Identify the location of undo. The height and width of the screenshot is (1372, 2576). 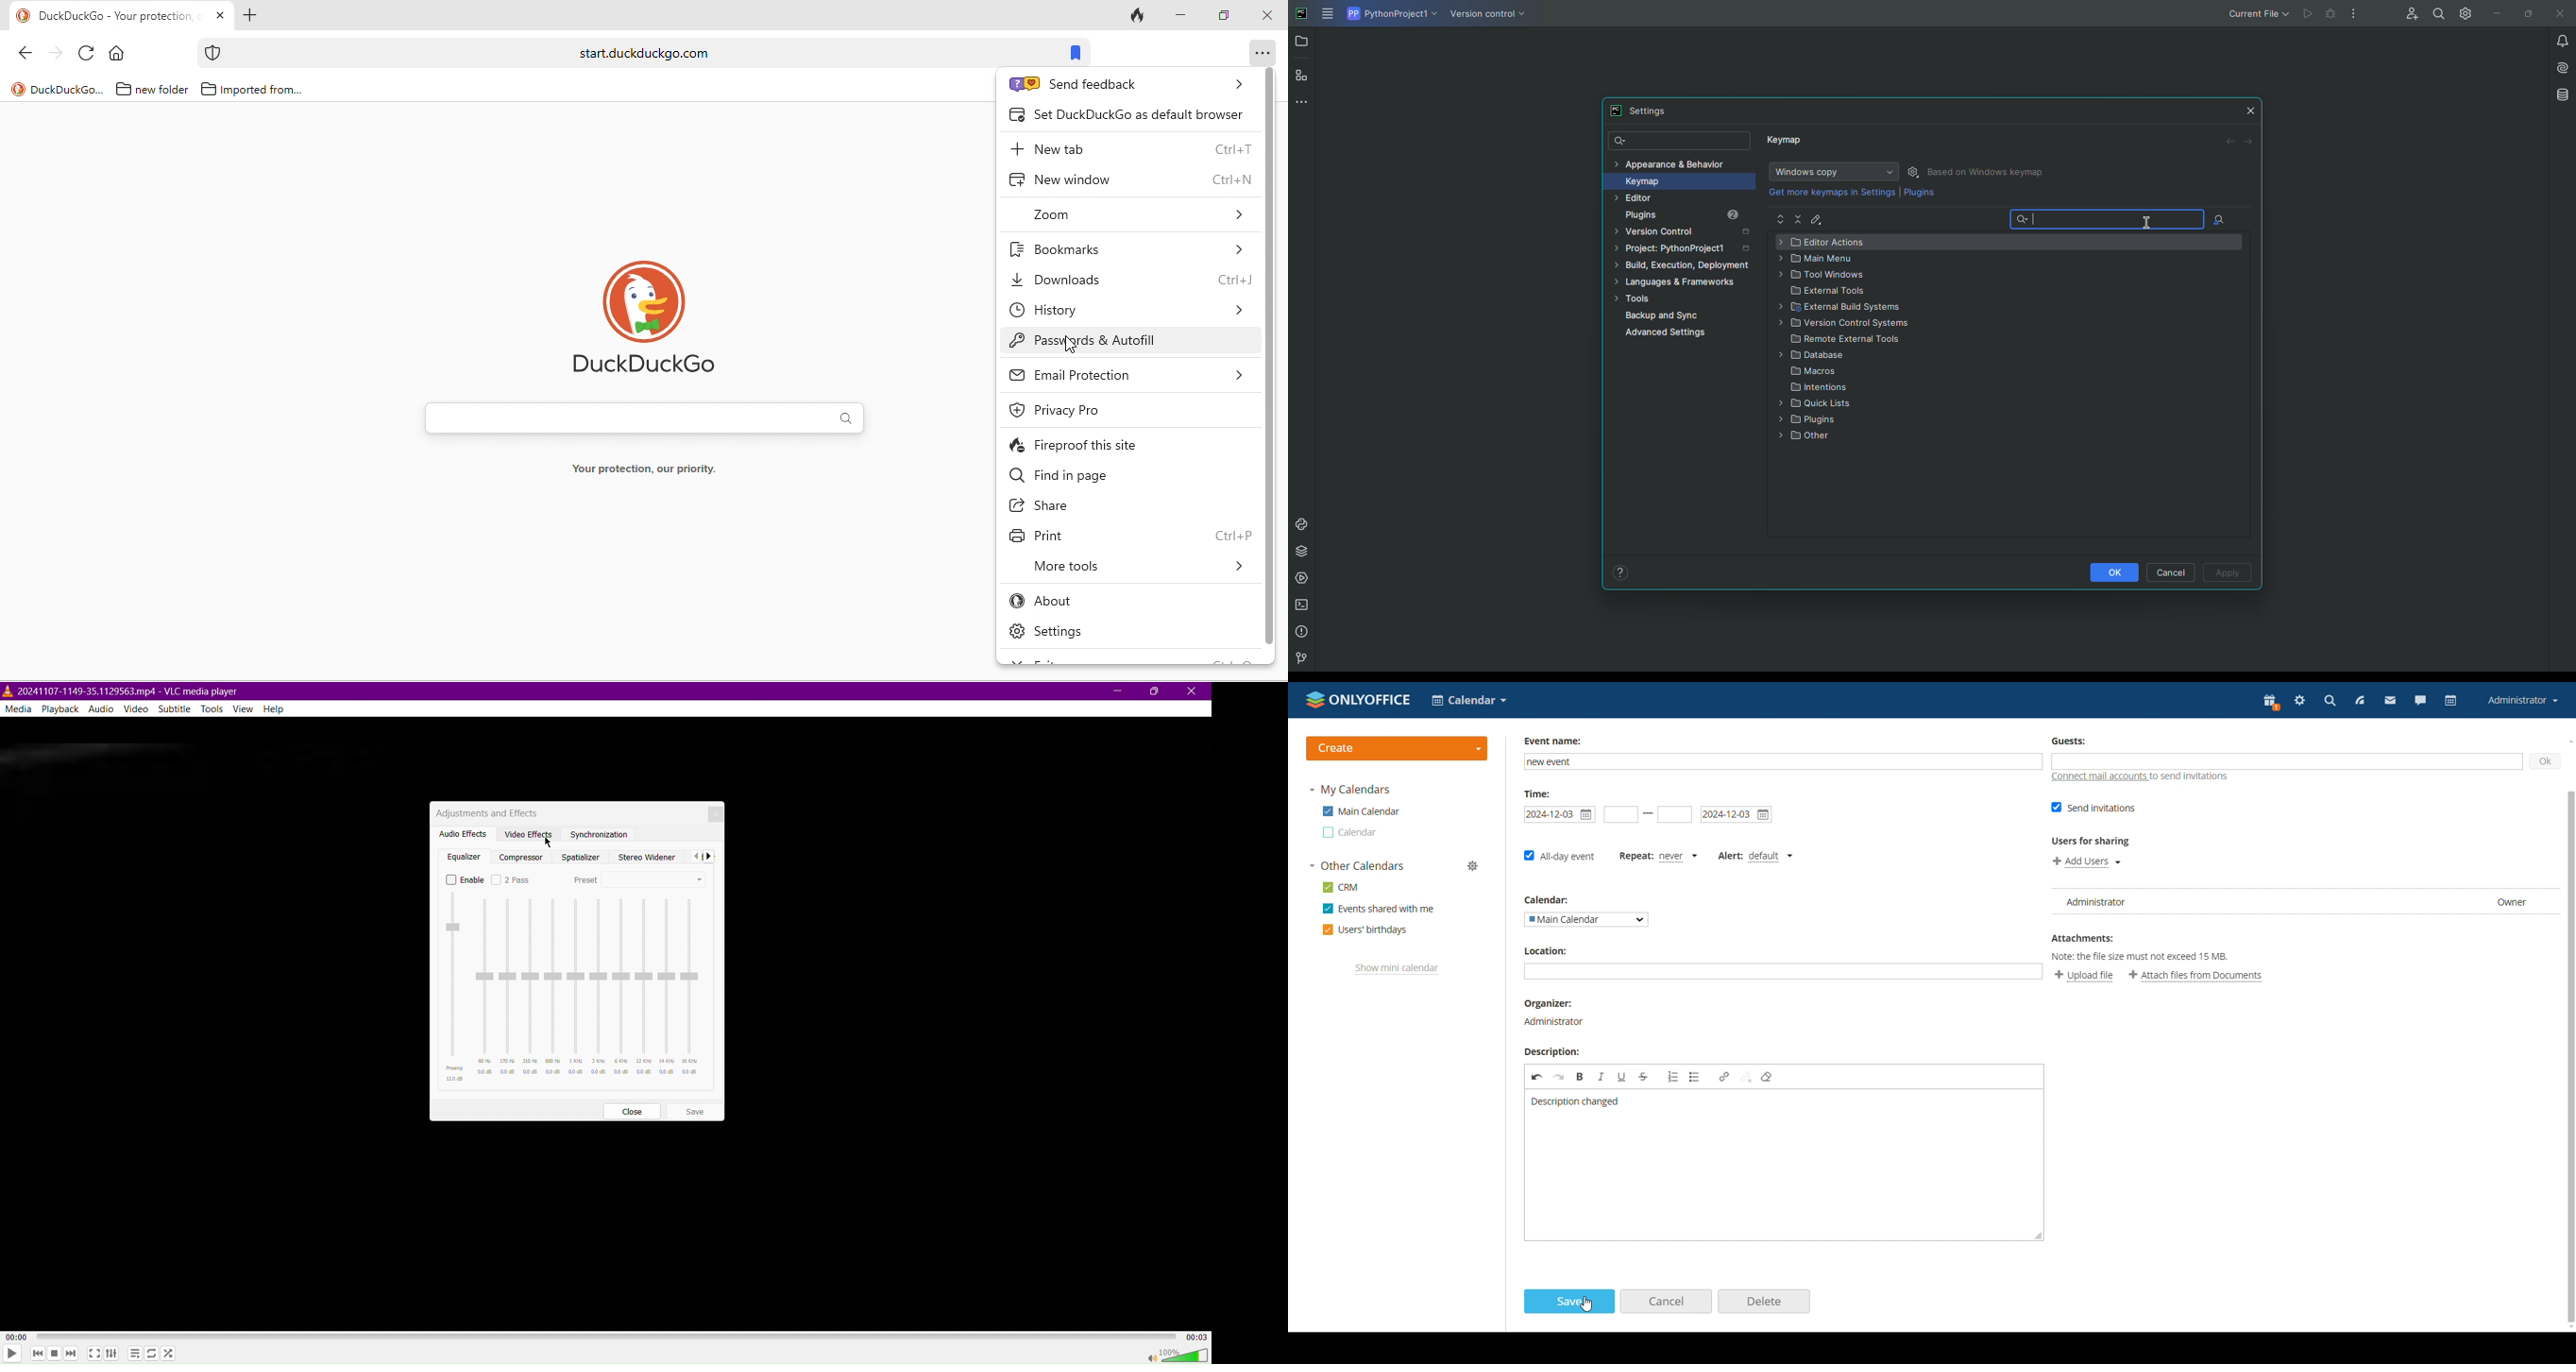
(1536, 1077).